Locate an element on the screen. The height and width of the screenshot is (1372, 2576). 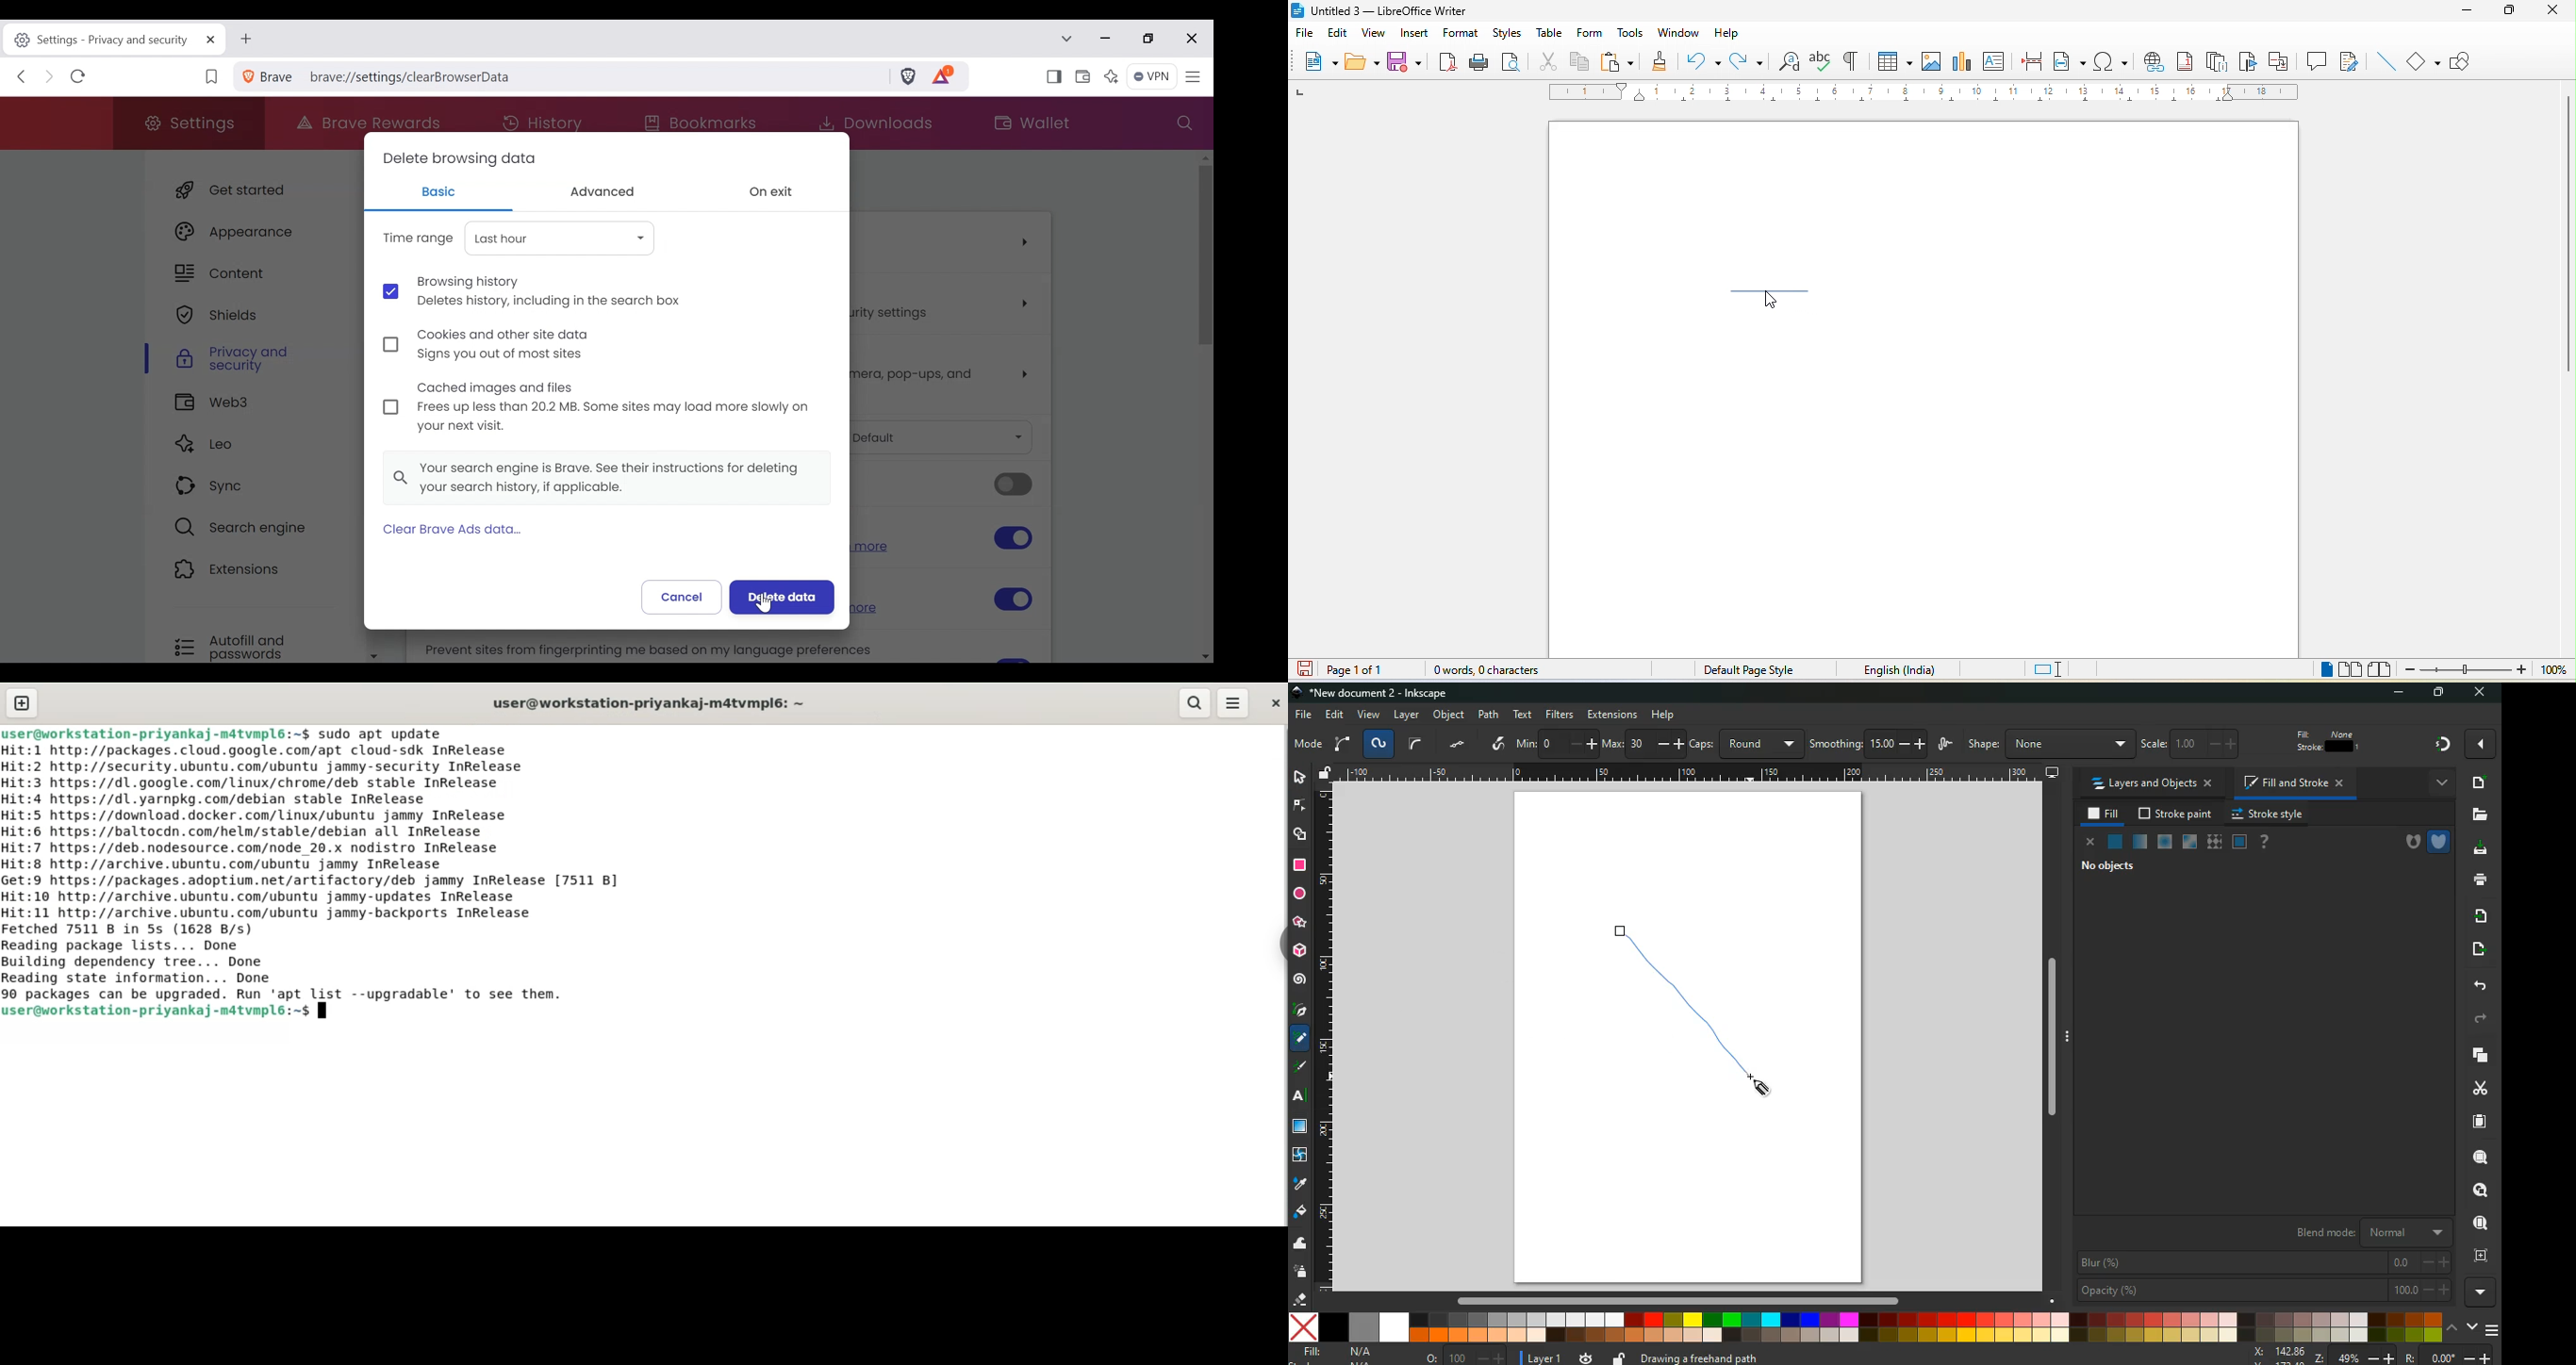
circle is located at coordinates (1299, 895).